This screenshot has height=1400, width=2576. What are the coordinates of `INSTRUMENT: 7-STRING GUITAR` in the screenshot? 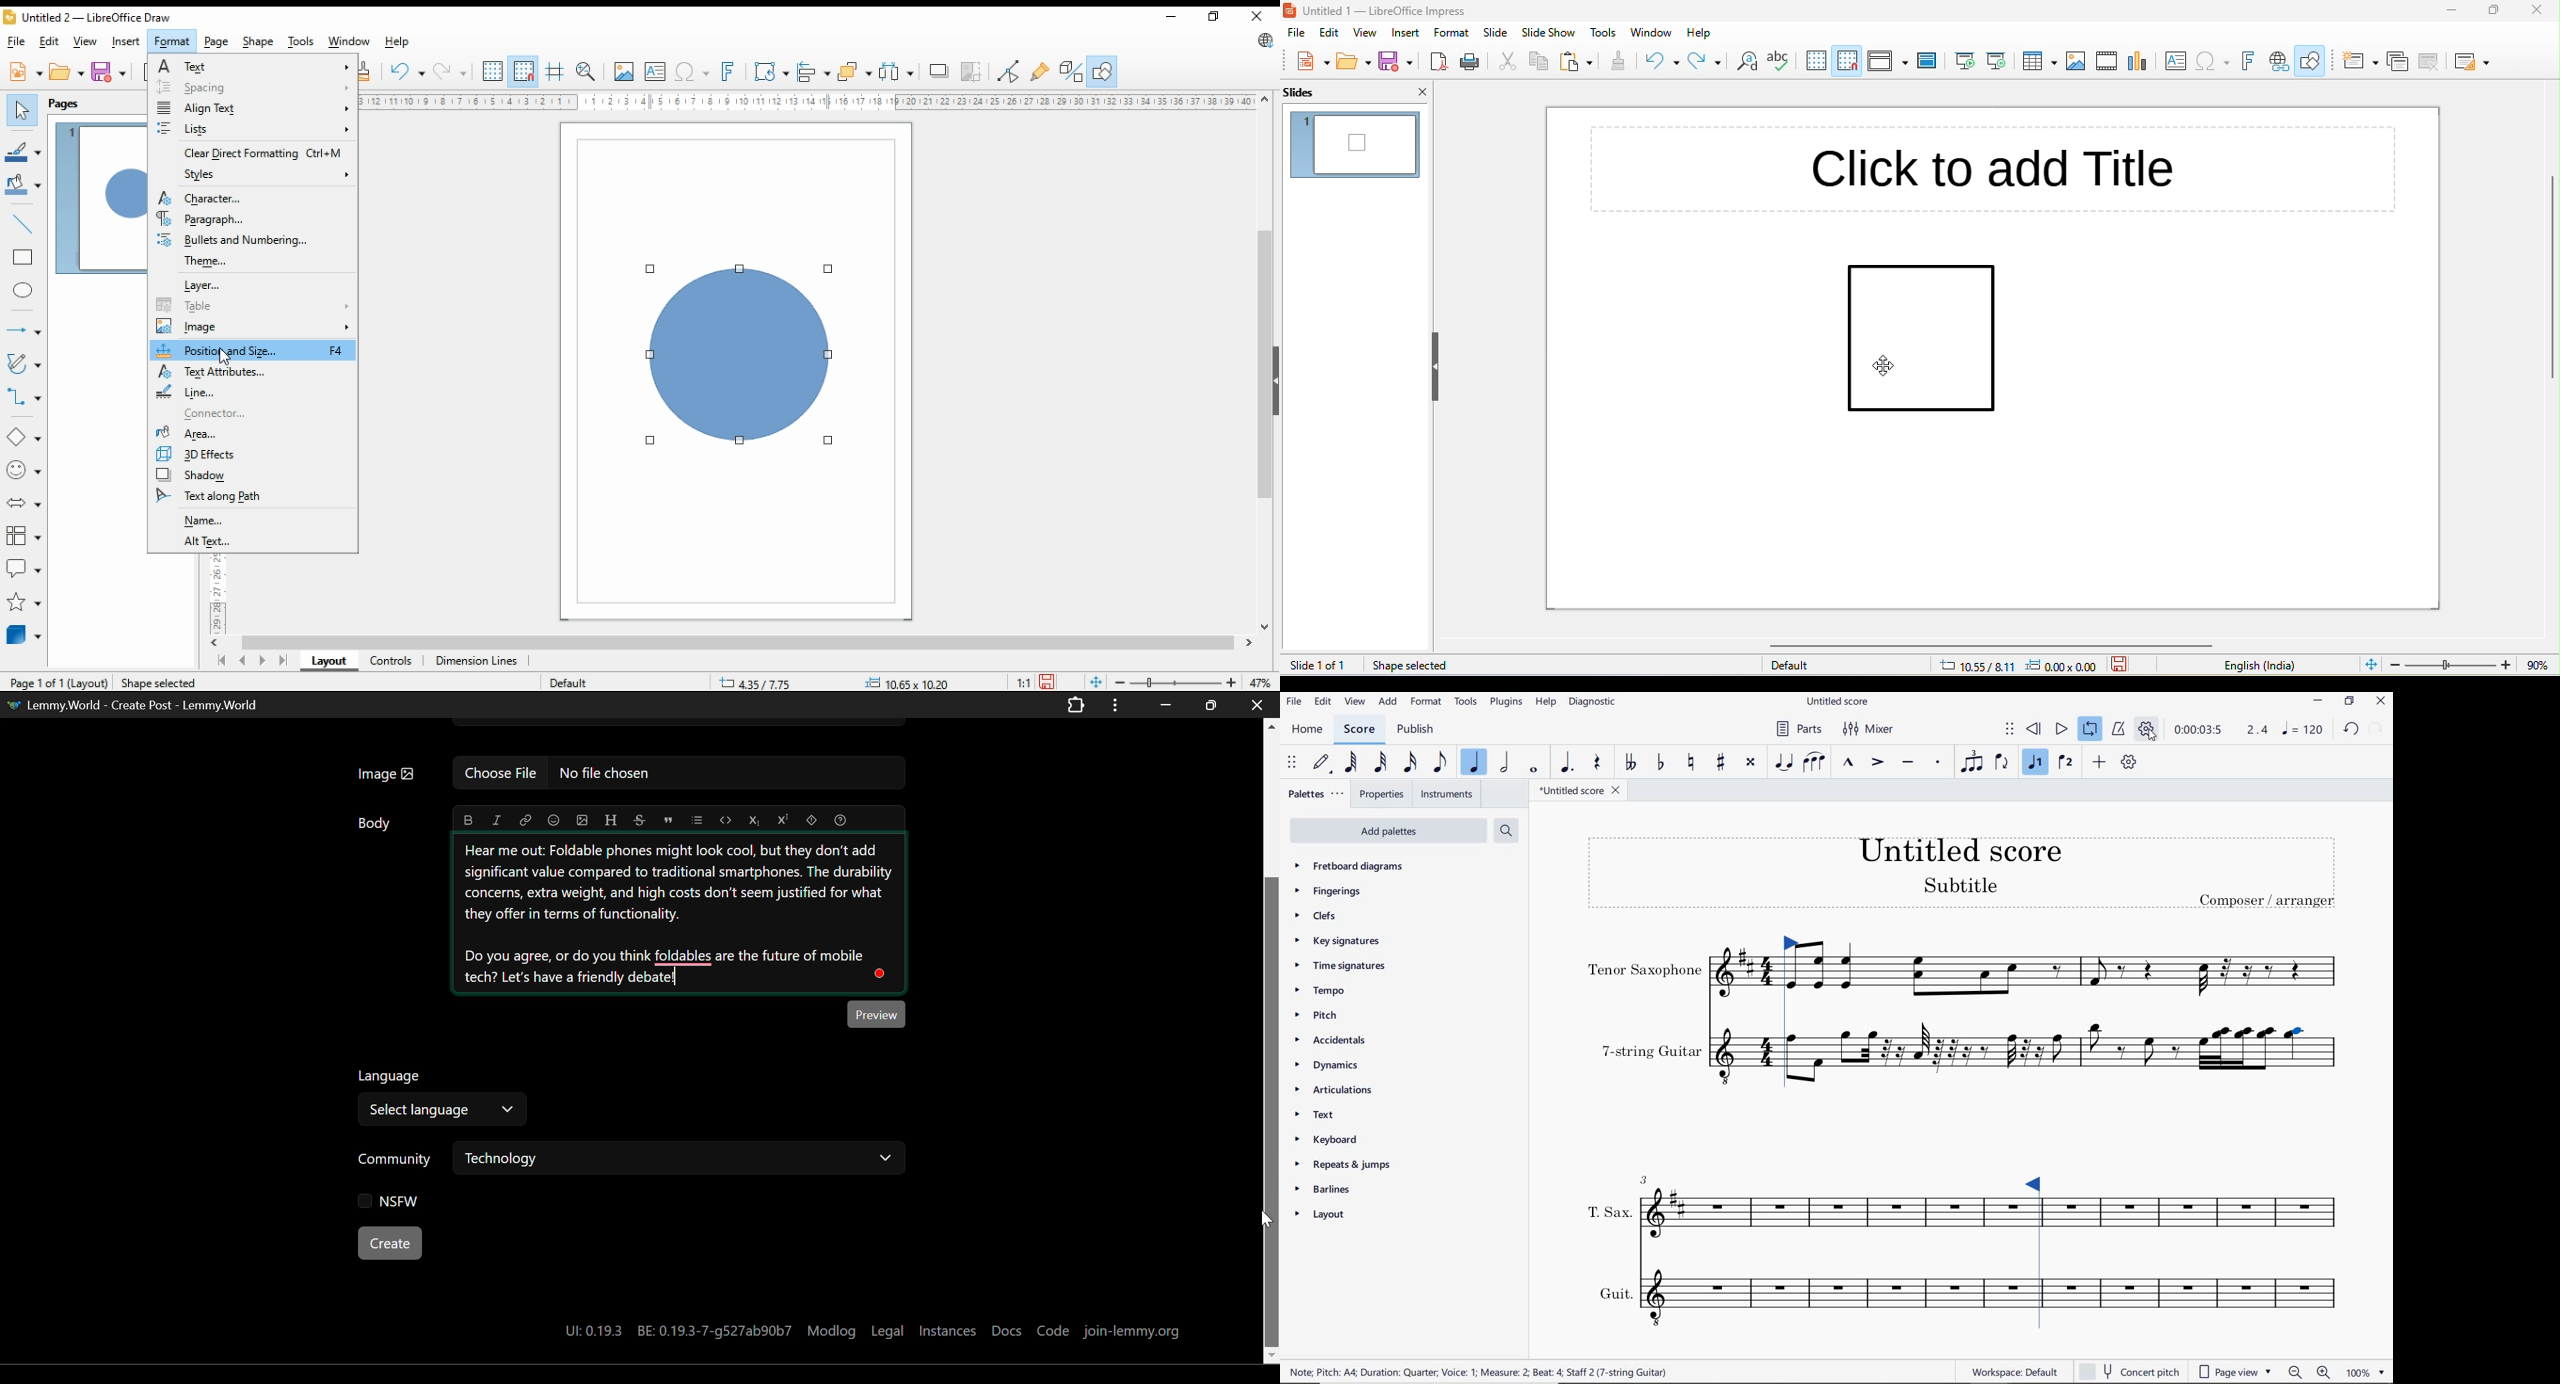 It's located at (2300, 1068).